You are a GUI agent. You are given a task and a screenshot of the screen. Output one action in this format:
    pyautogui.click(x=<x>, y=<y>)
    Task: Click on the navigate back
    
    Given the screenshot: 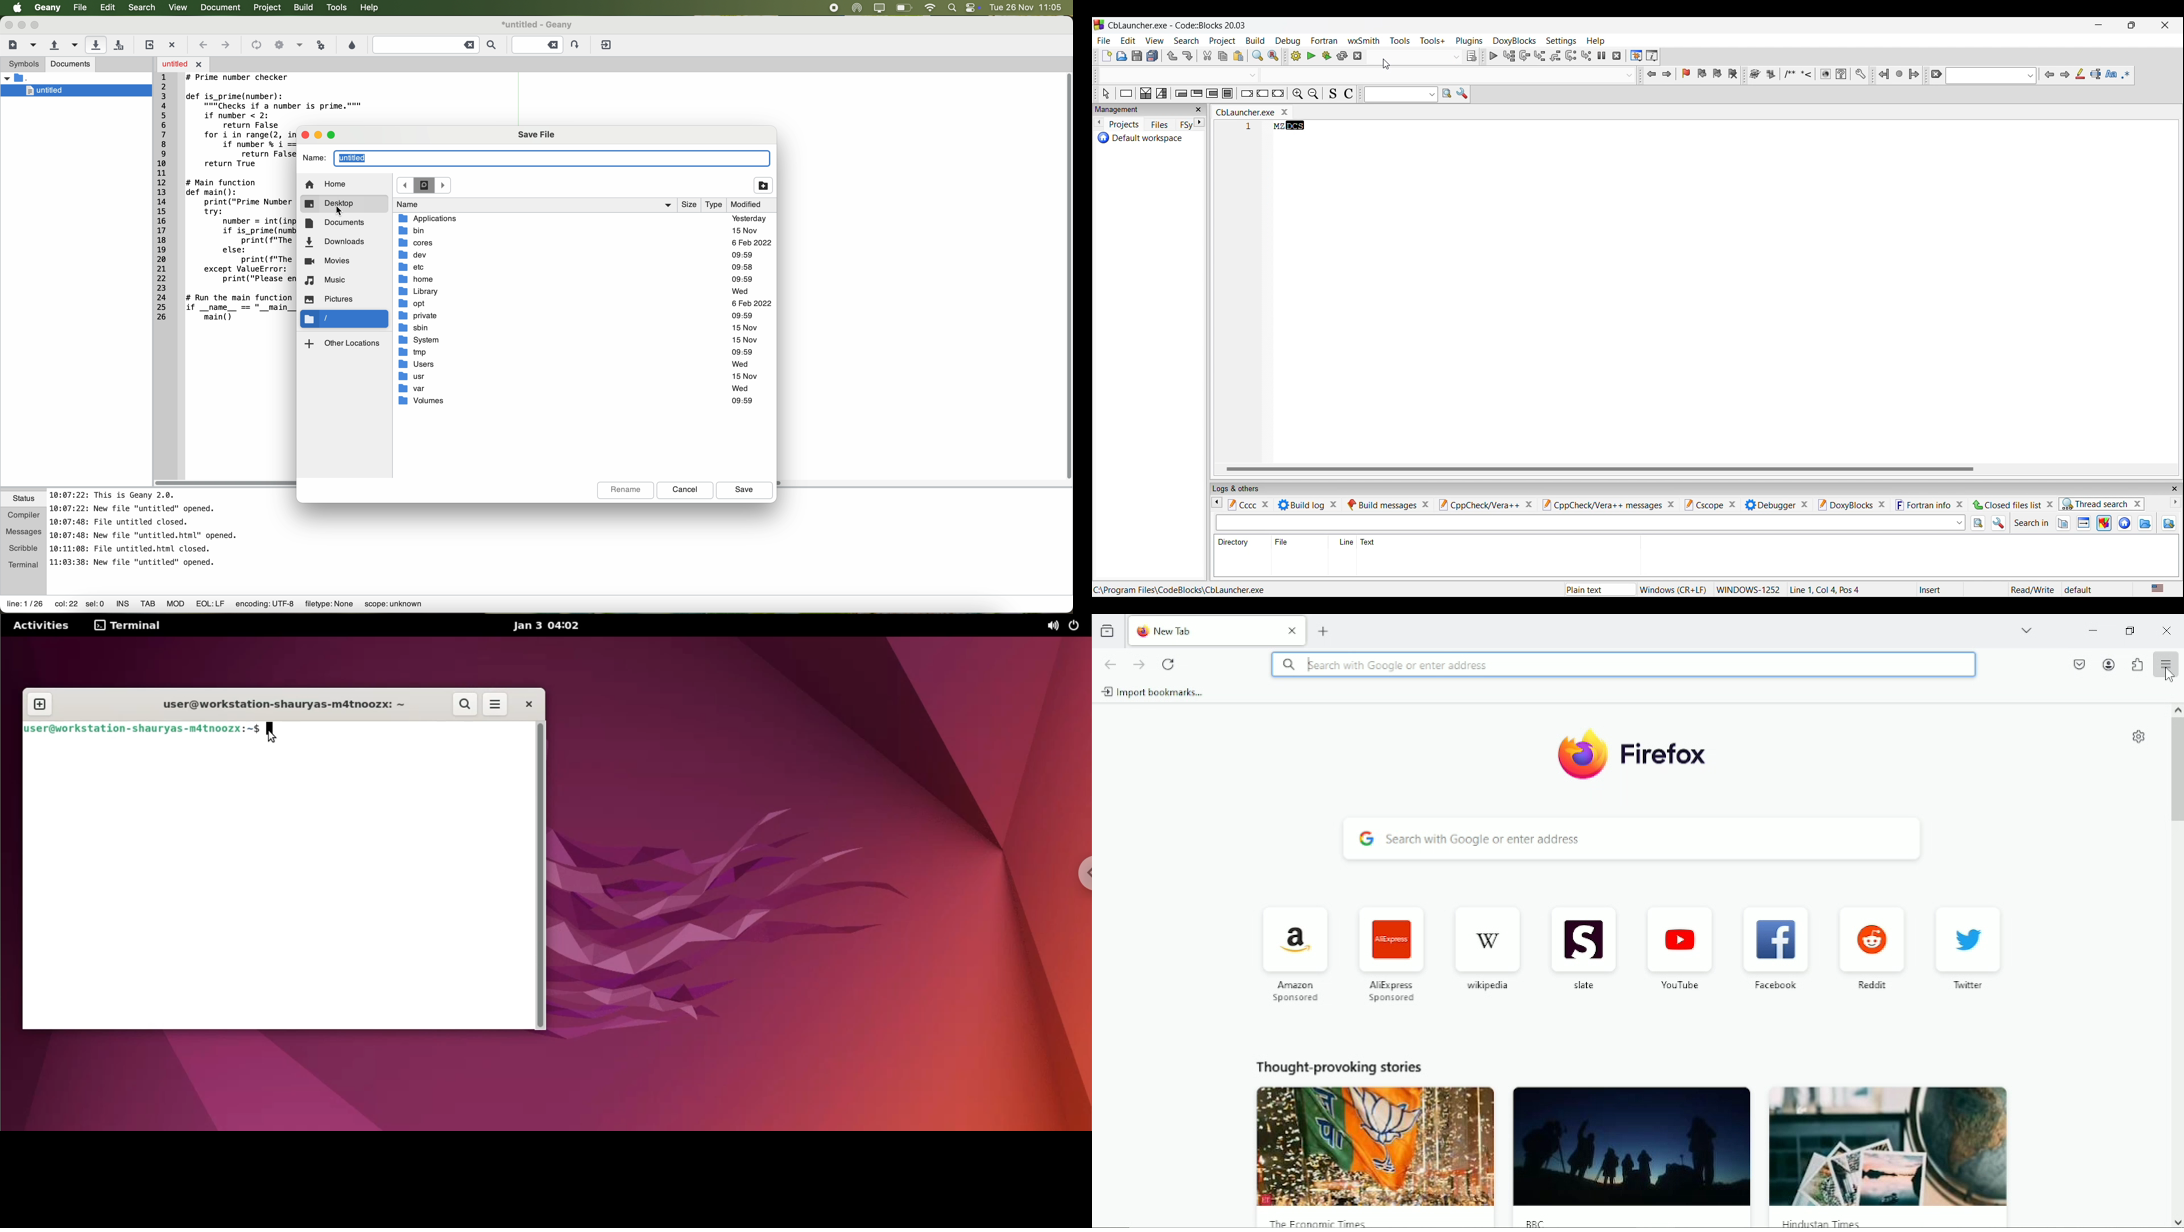 What is the action you would take?
    pyautogui.click(x=203, y=45)
    